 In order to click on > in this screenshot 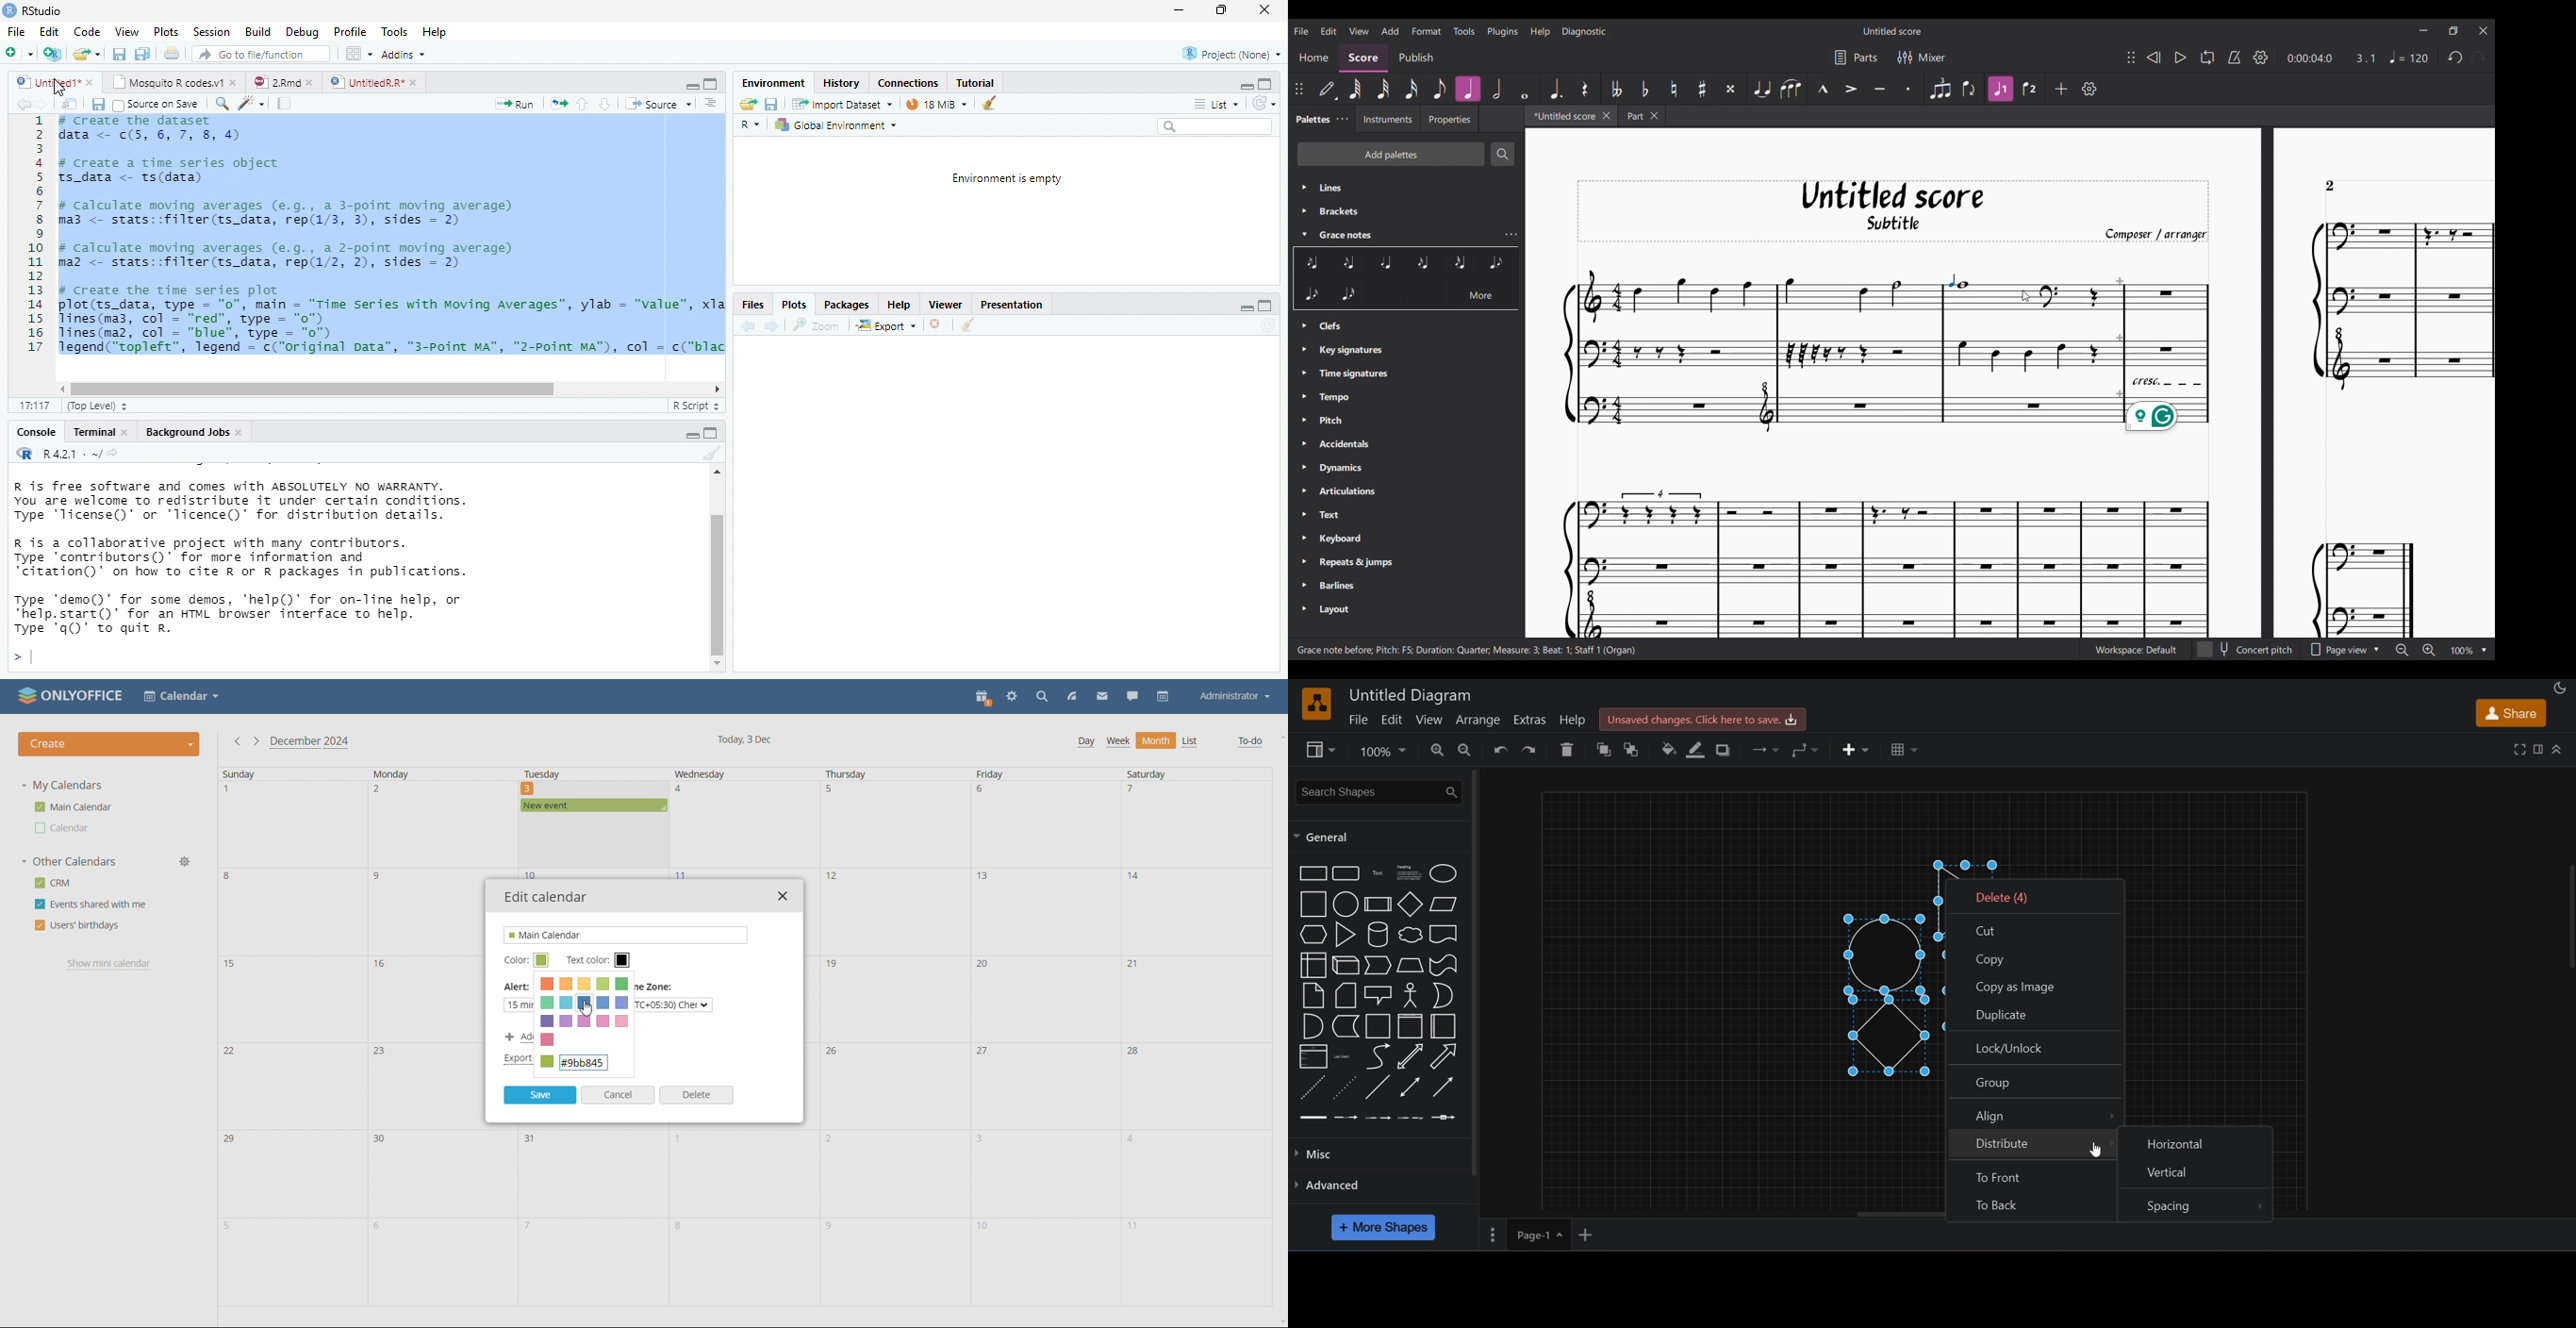, I will do `click(22, 658)`.